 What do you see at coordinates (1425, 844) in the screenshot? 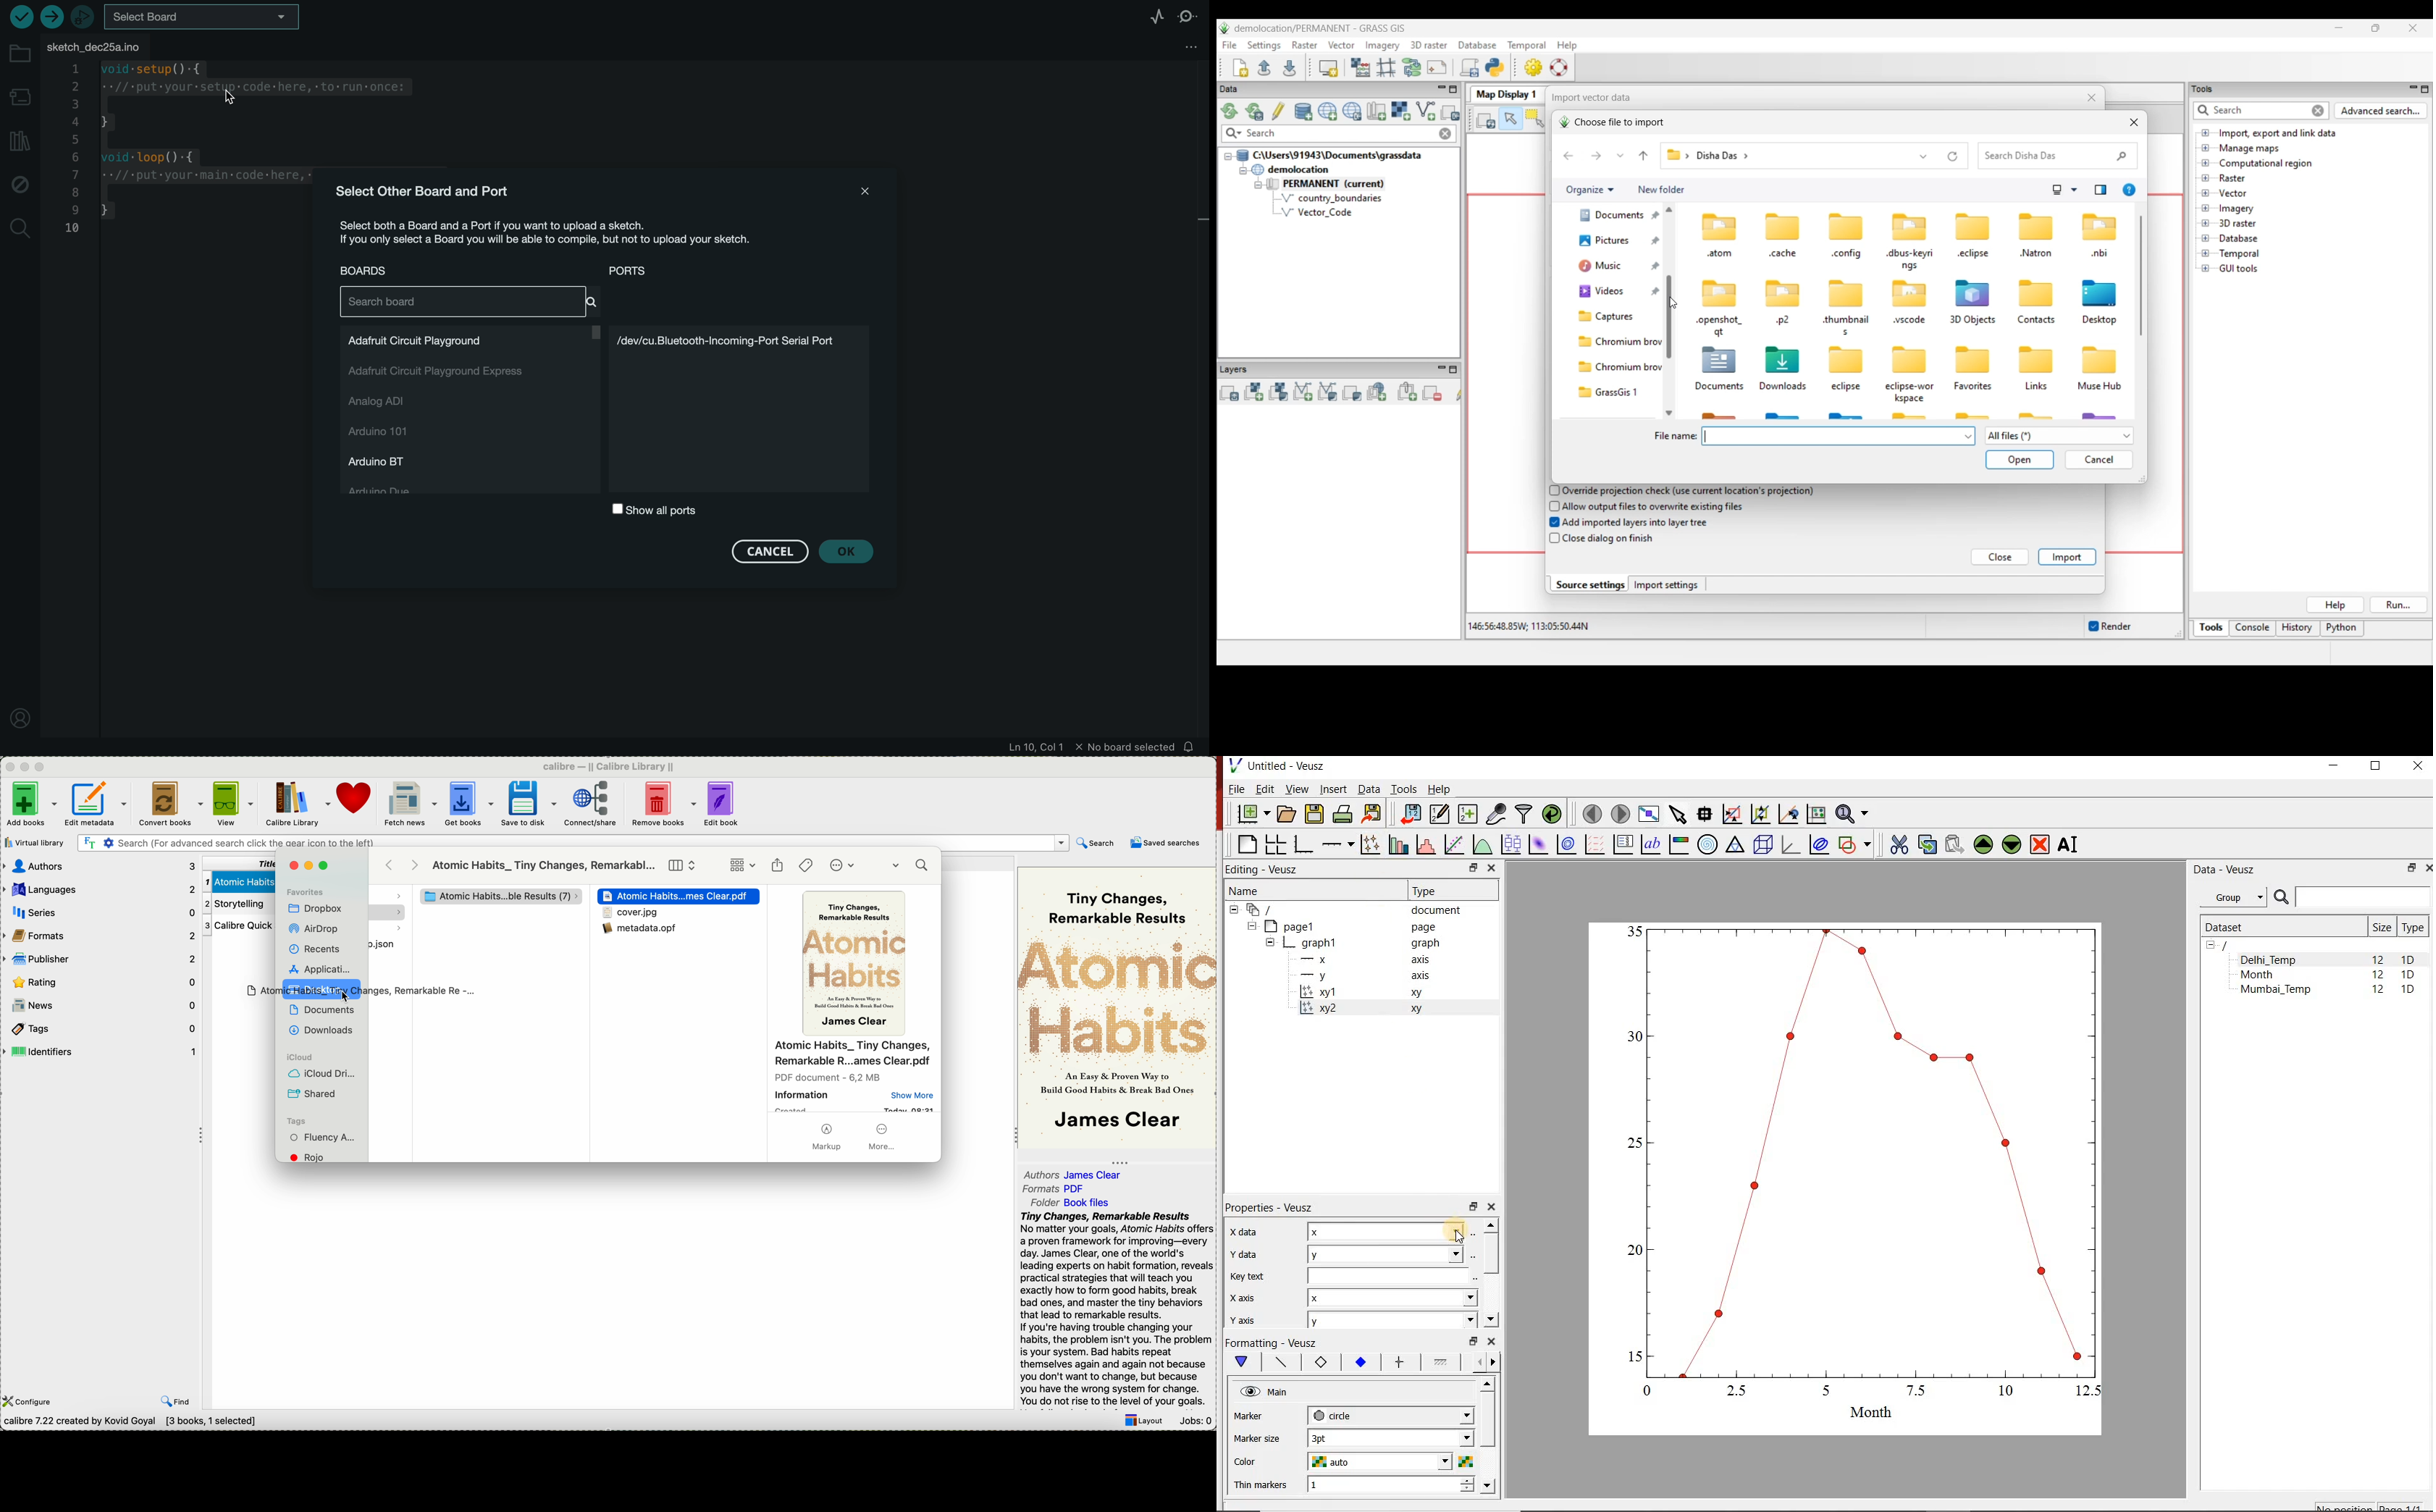
I see `histogram of a dataset` at bounding box center [1425, 844].